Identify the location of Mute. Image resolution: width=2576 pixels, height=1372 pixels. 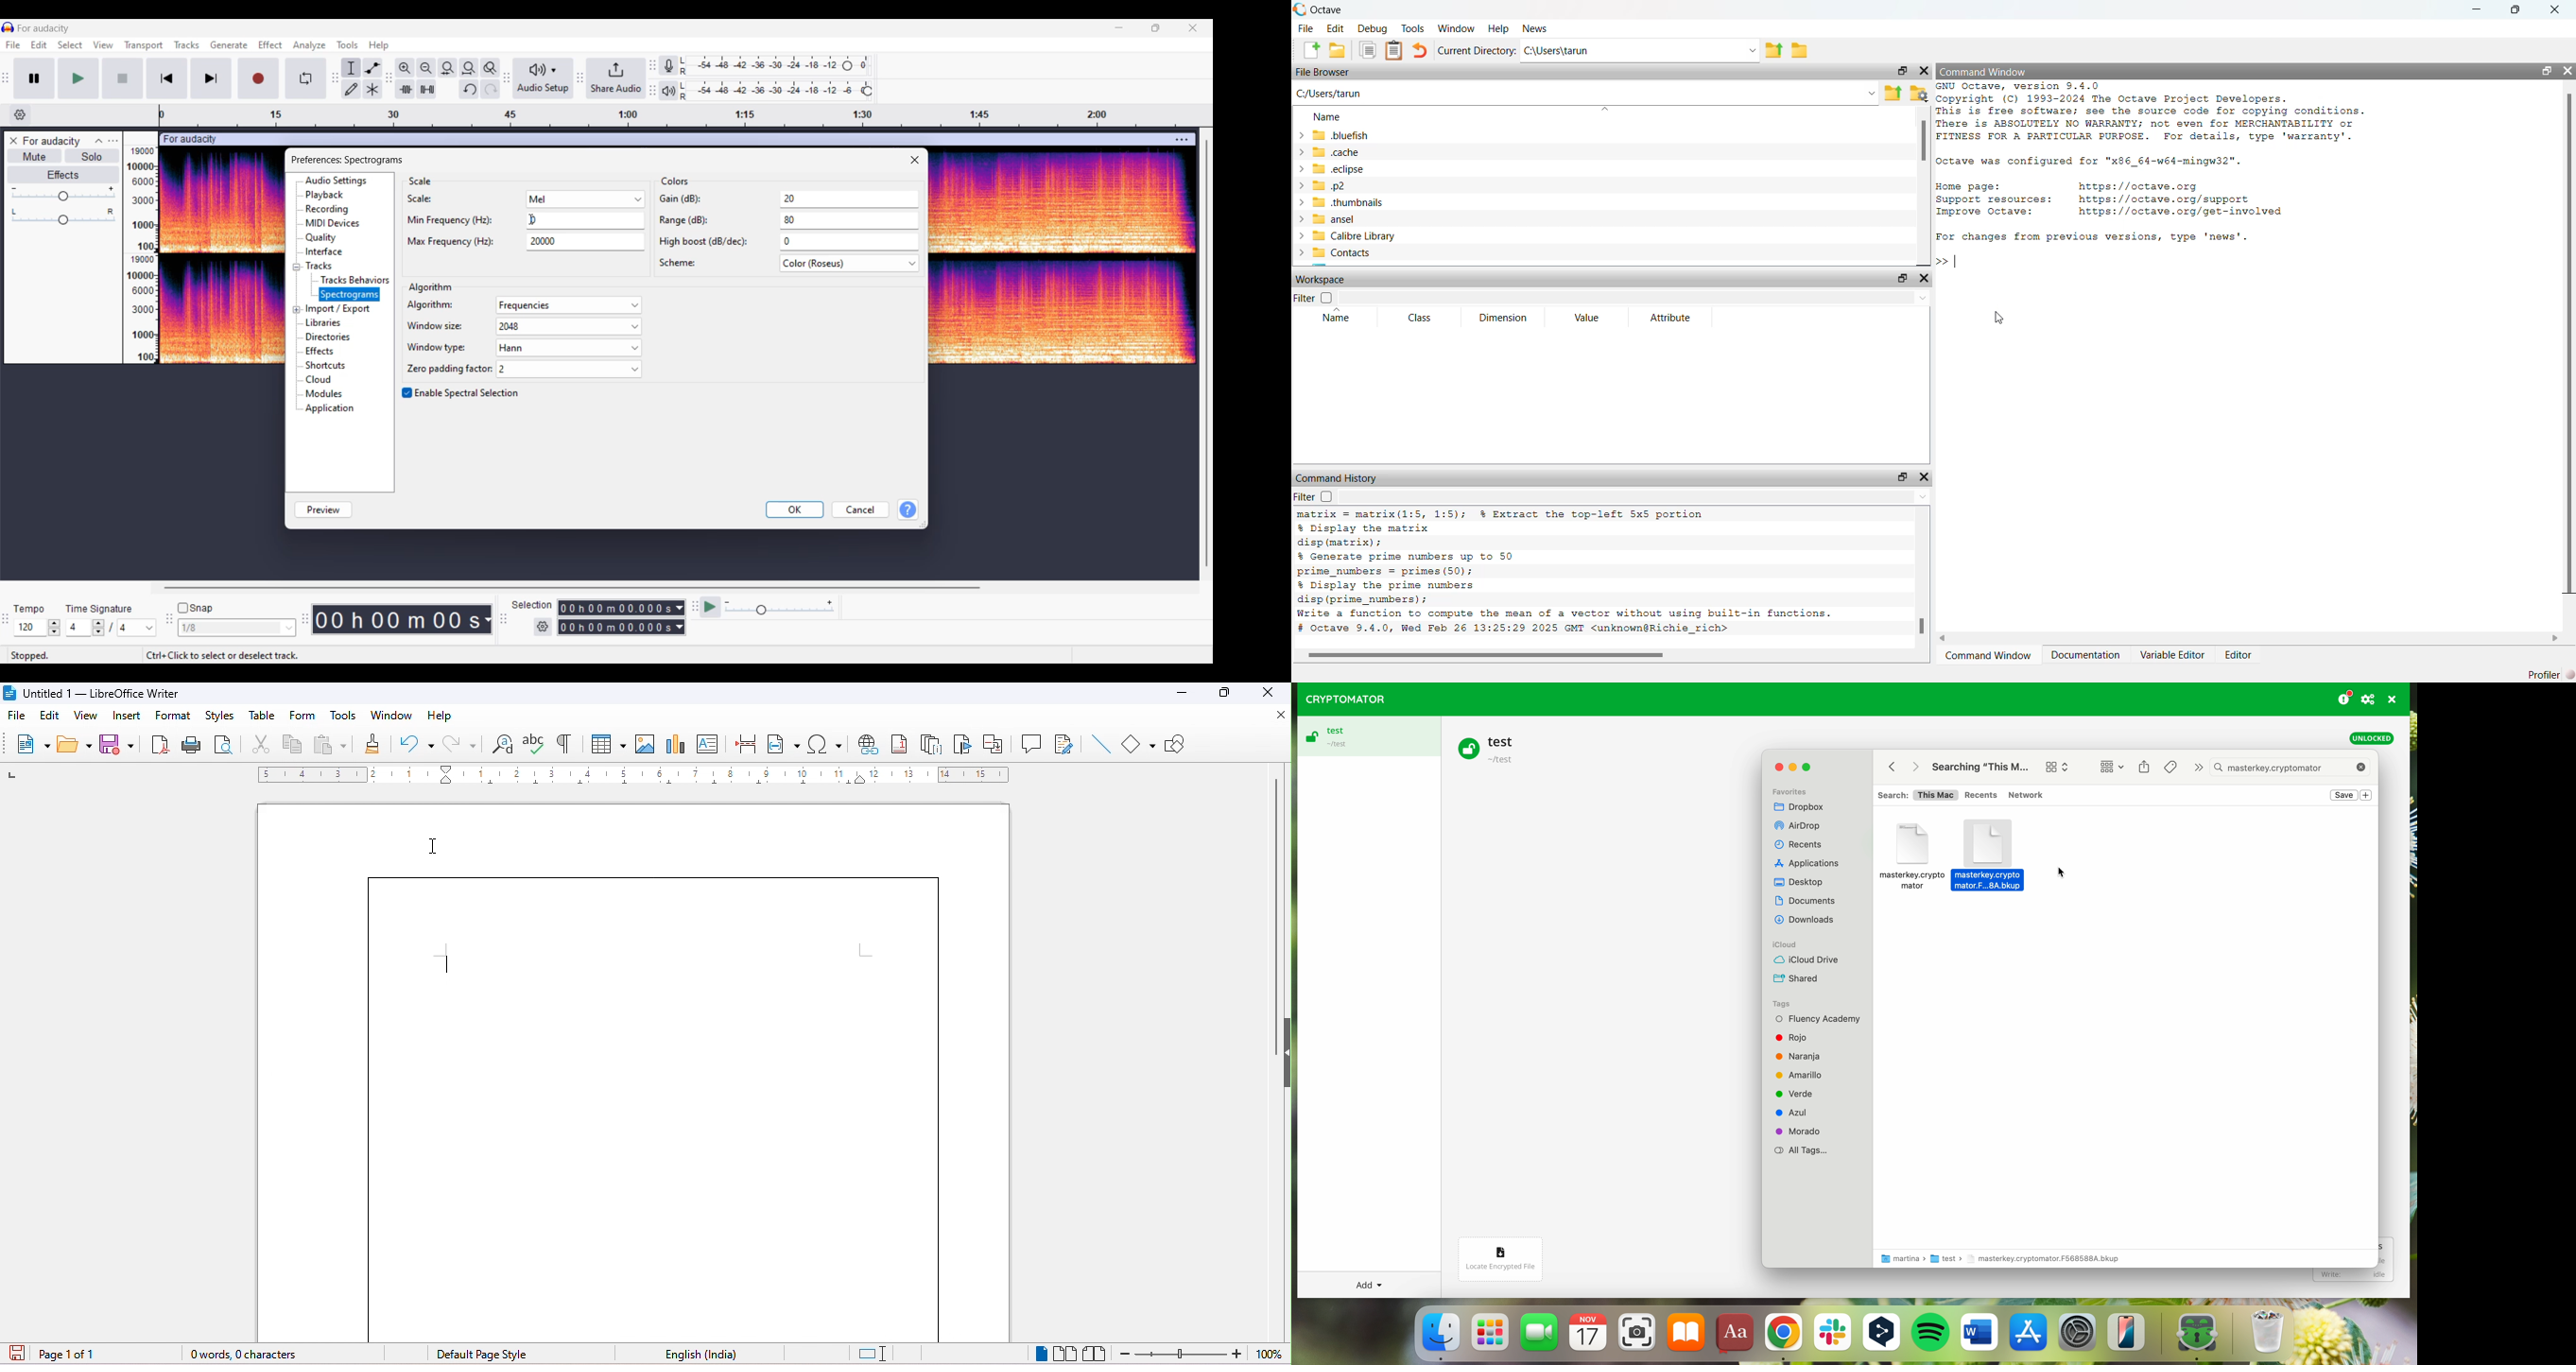
(35, 155).